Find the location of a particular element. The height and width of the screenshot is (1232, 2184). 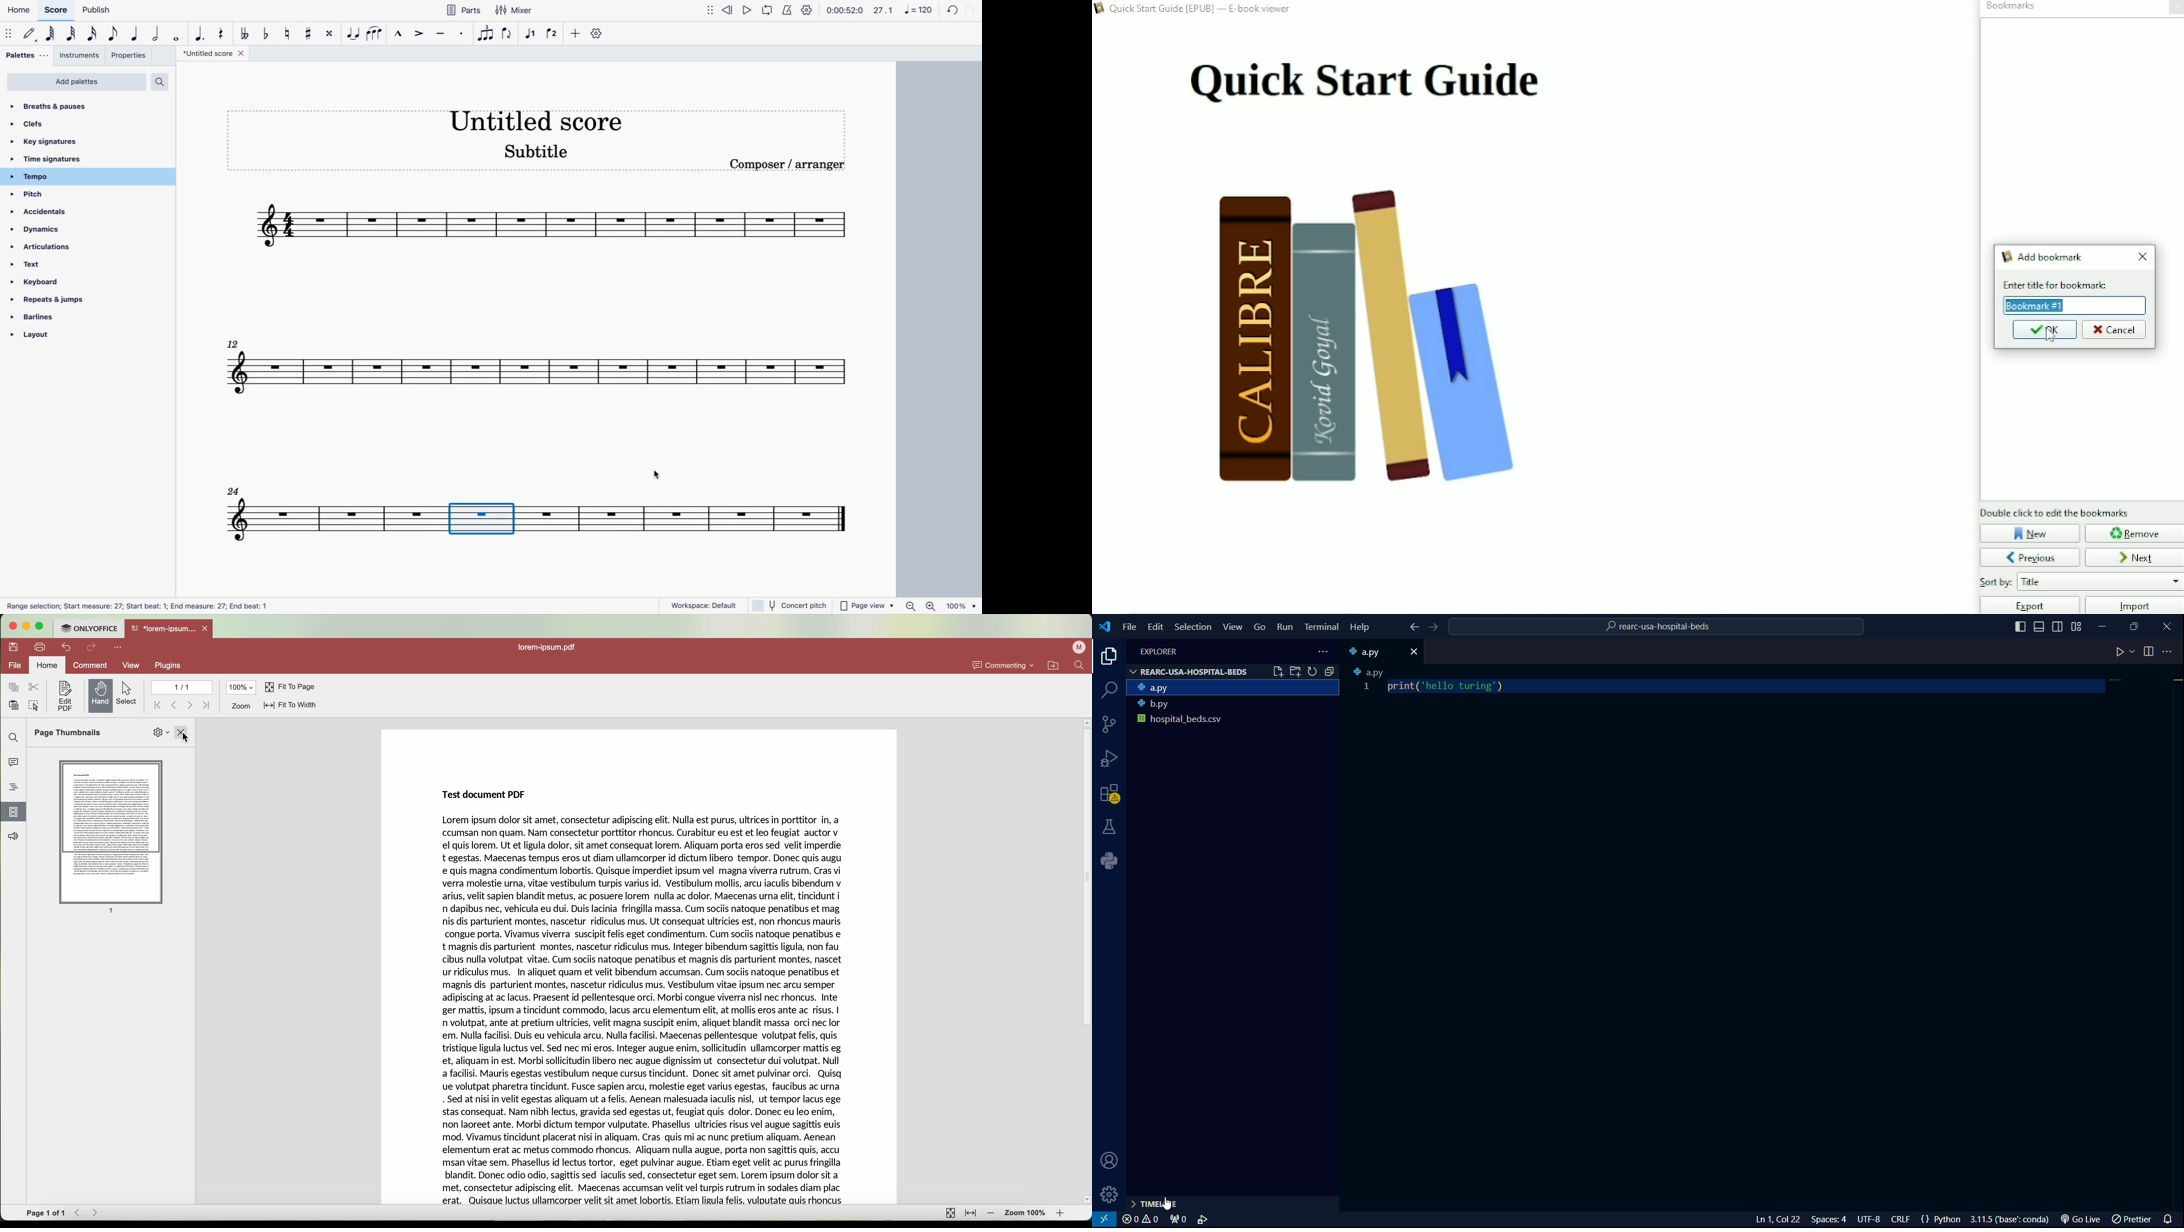

comments is located at coordinates (14, 764).